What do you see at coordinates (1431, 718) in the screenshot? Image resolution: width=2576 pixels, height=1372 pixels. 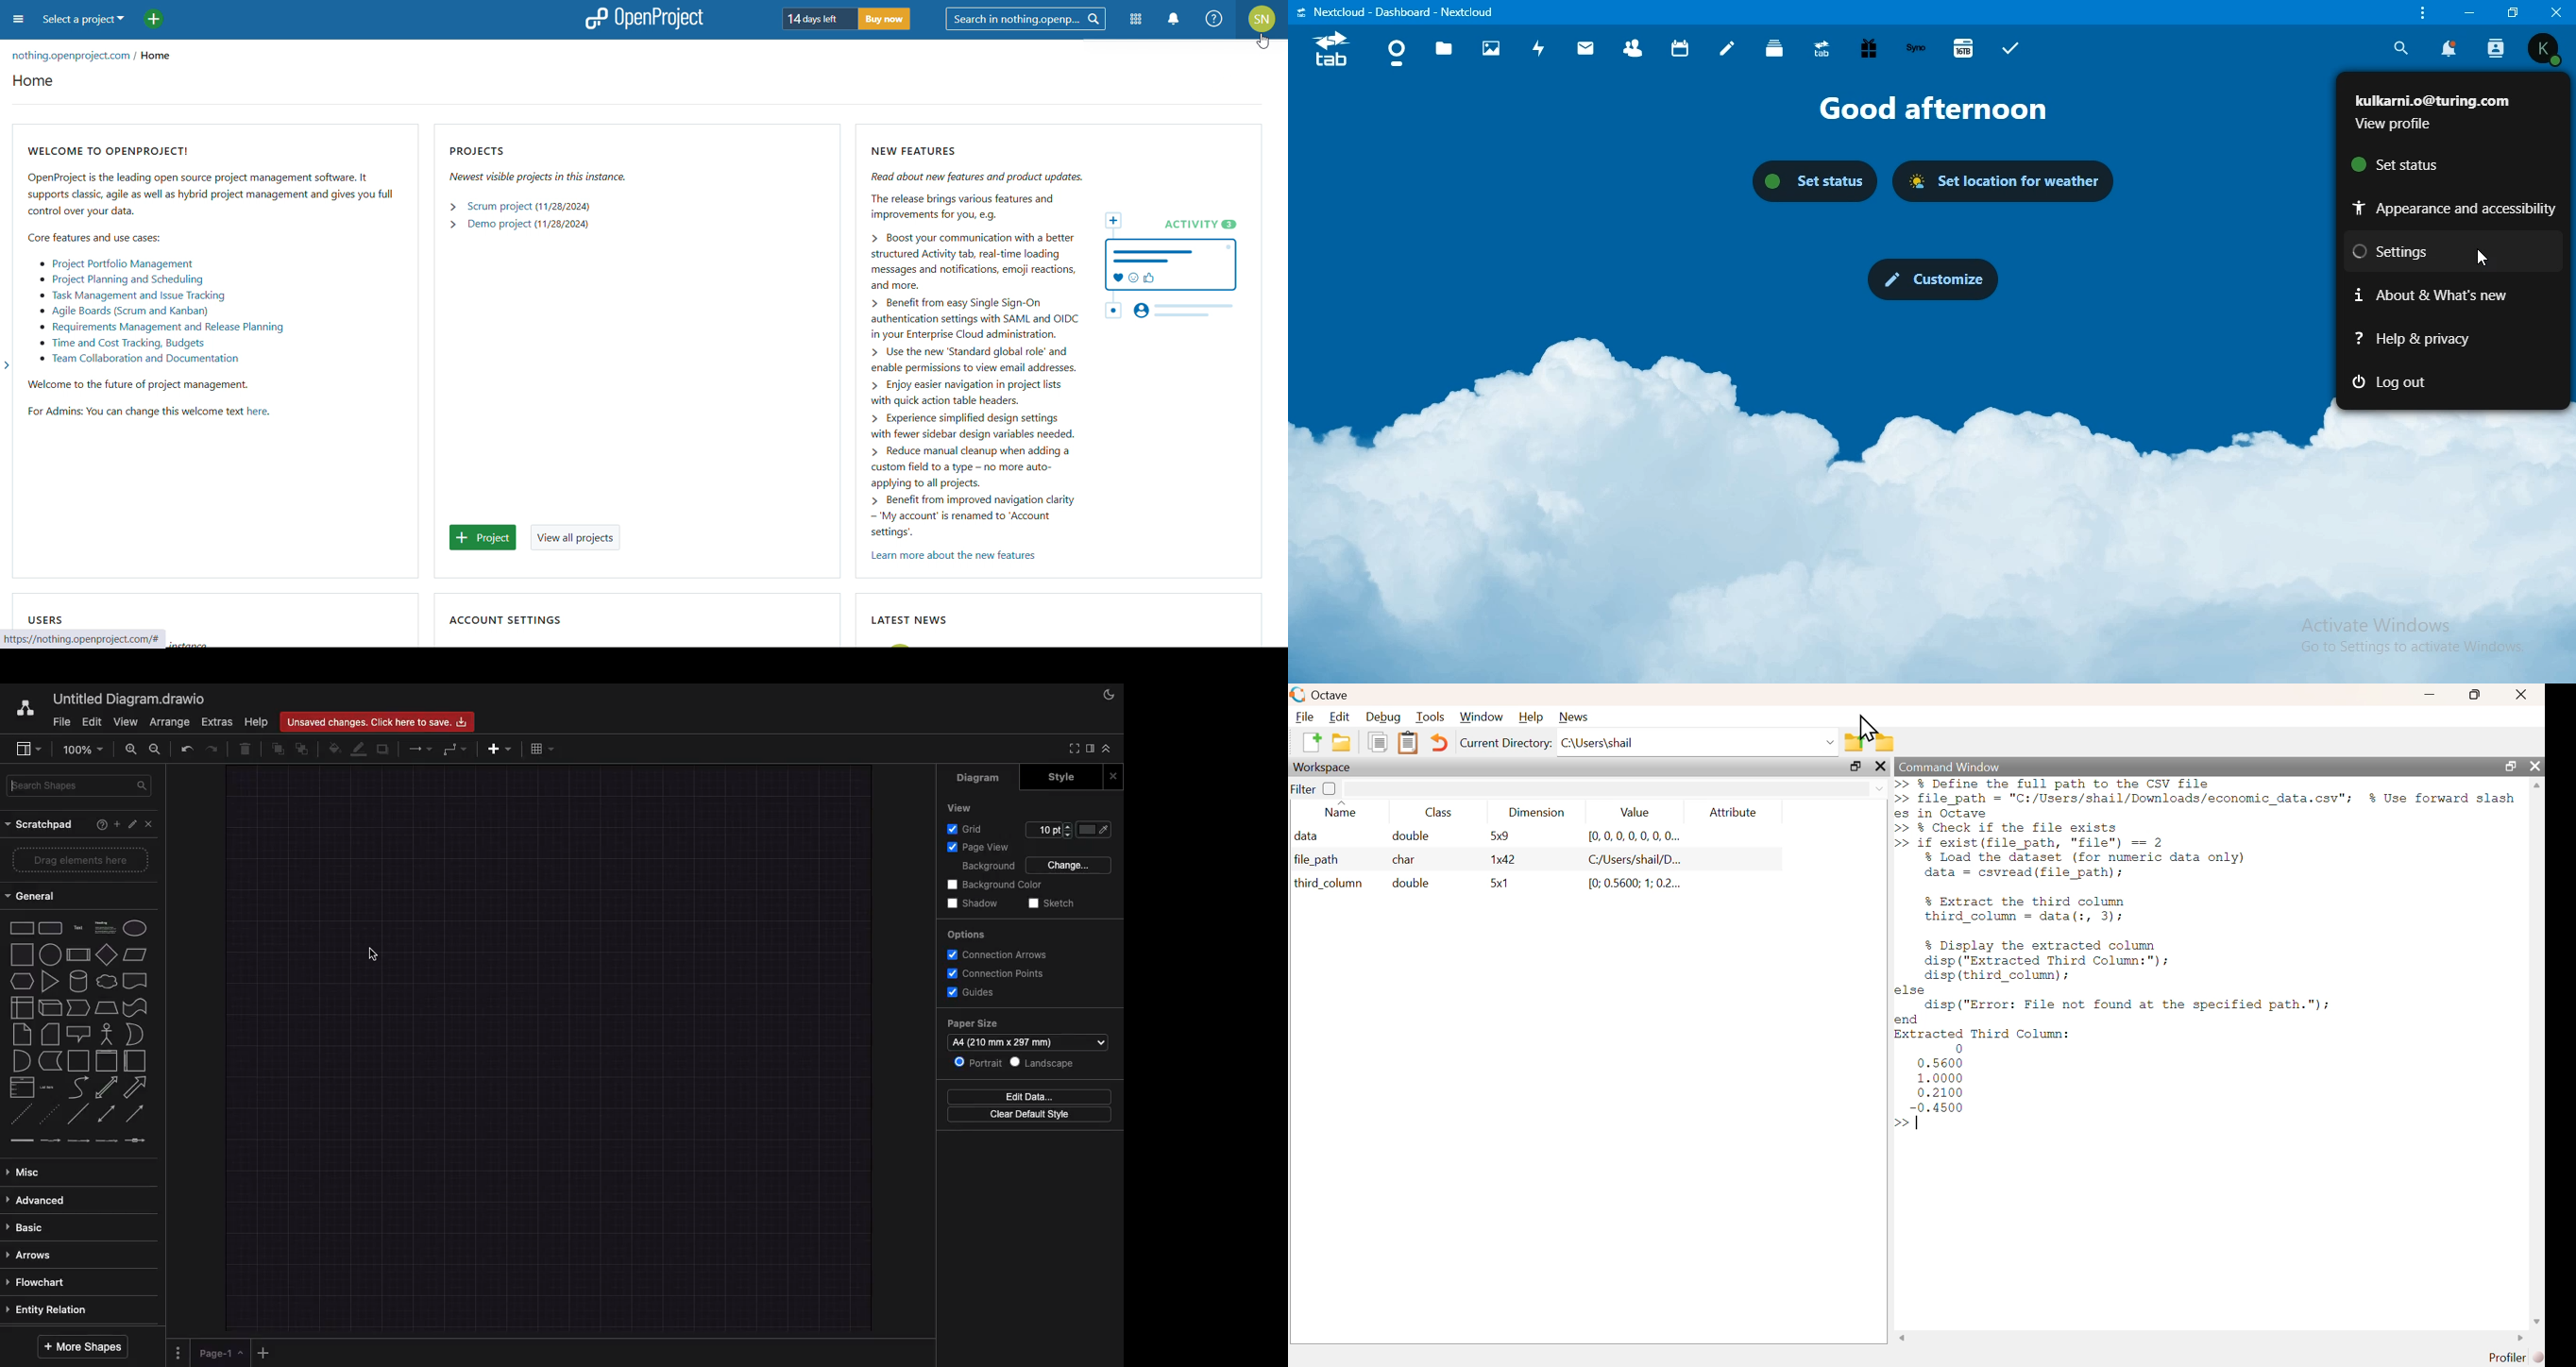 I see `Tools` at bounding box center [1431, 718].